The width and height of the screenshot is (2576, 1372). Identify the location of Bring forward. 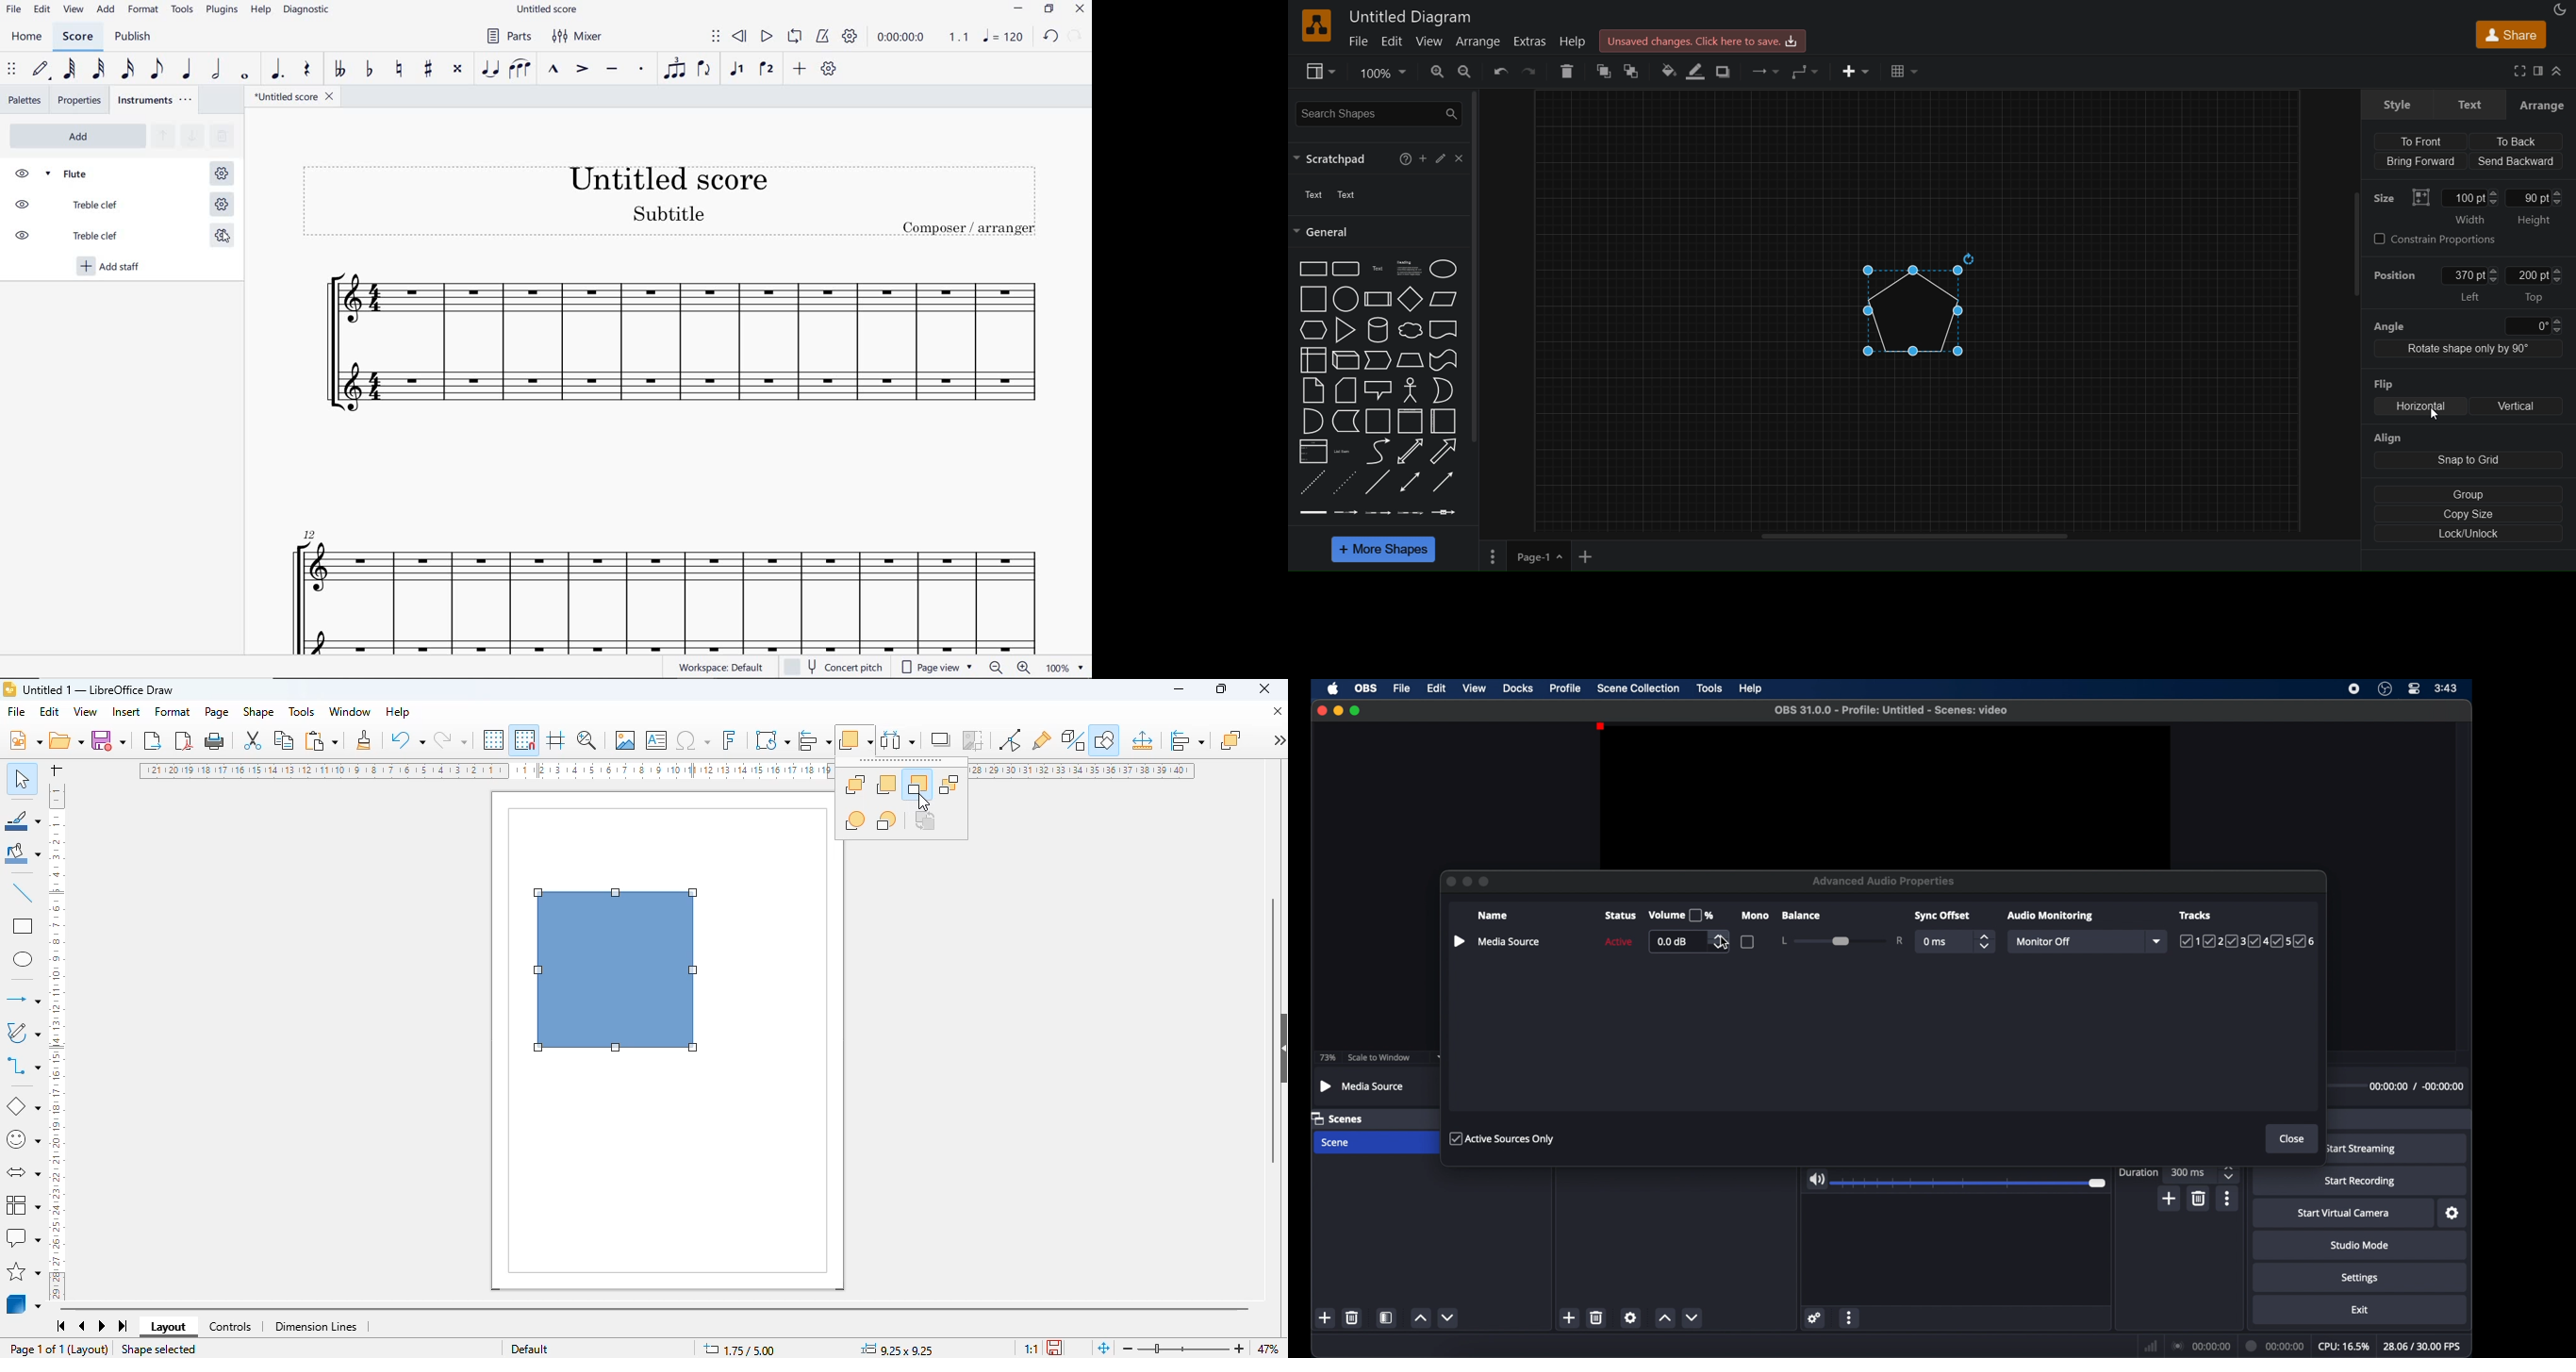
(2420, 161).